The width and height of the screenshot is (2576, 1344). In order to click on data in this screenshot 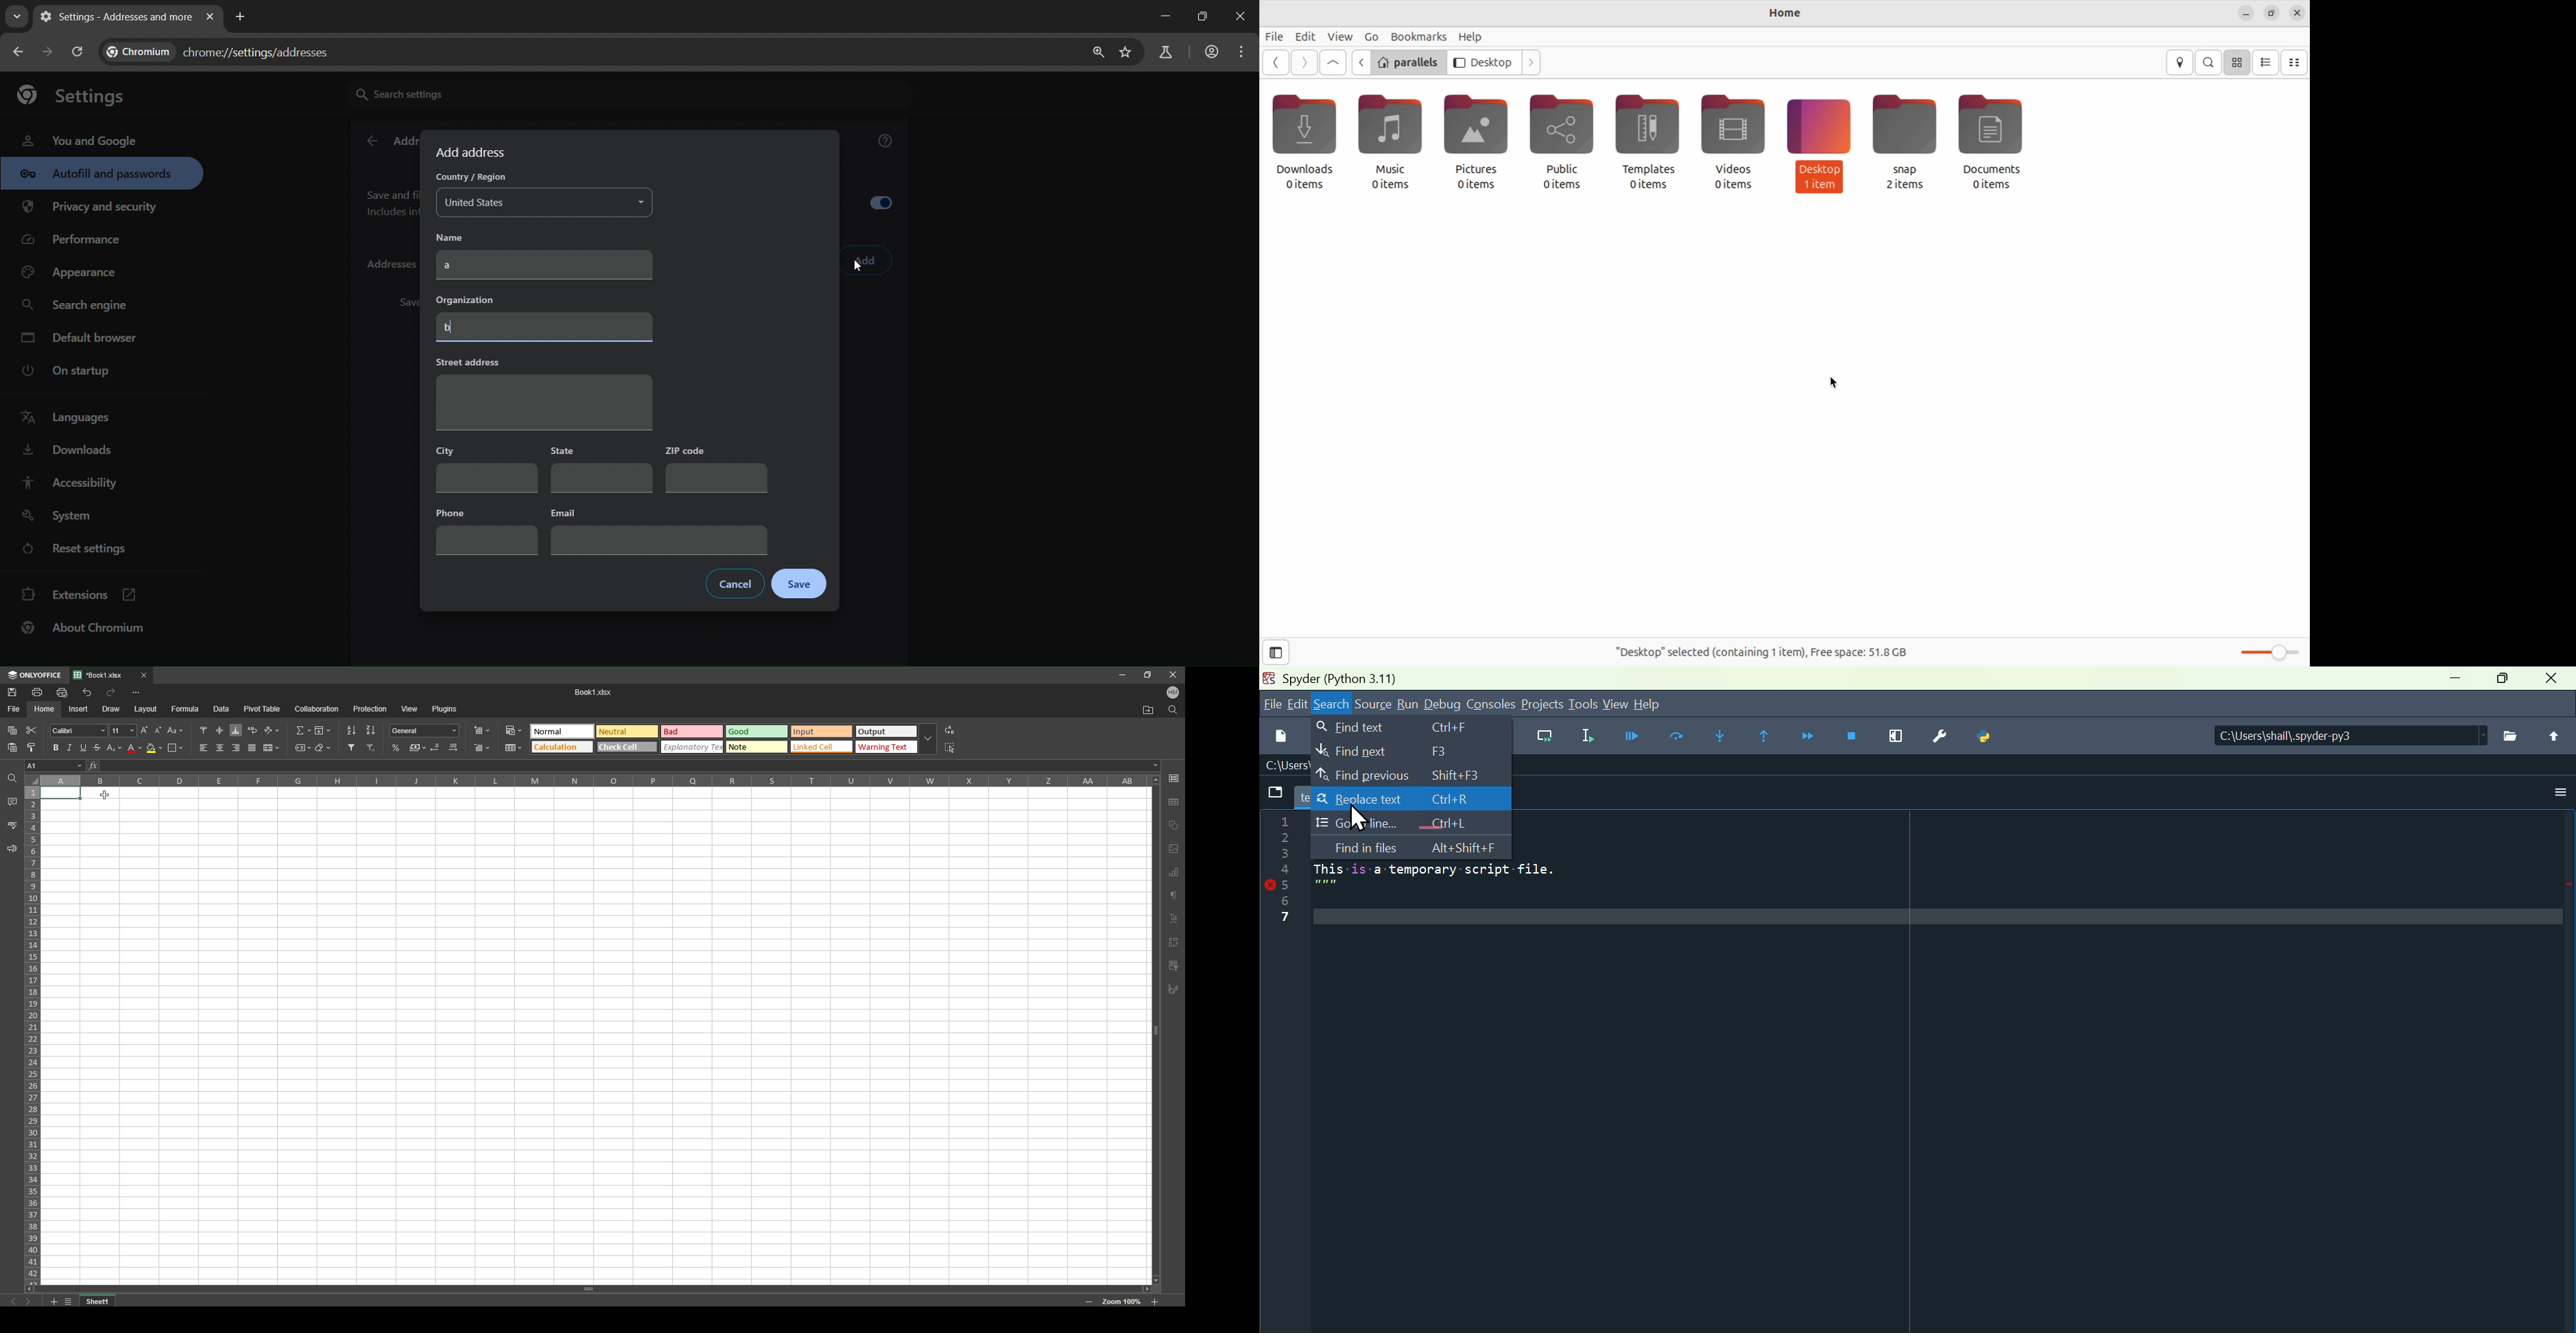, I will do `click(221, 709)`.